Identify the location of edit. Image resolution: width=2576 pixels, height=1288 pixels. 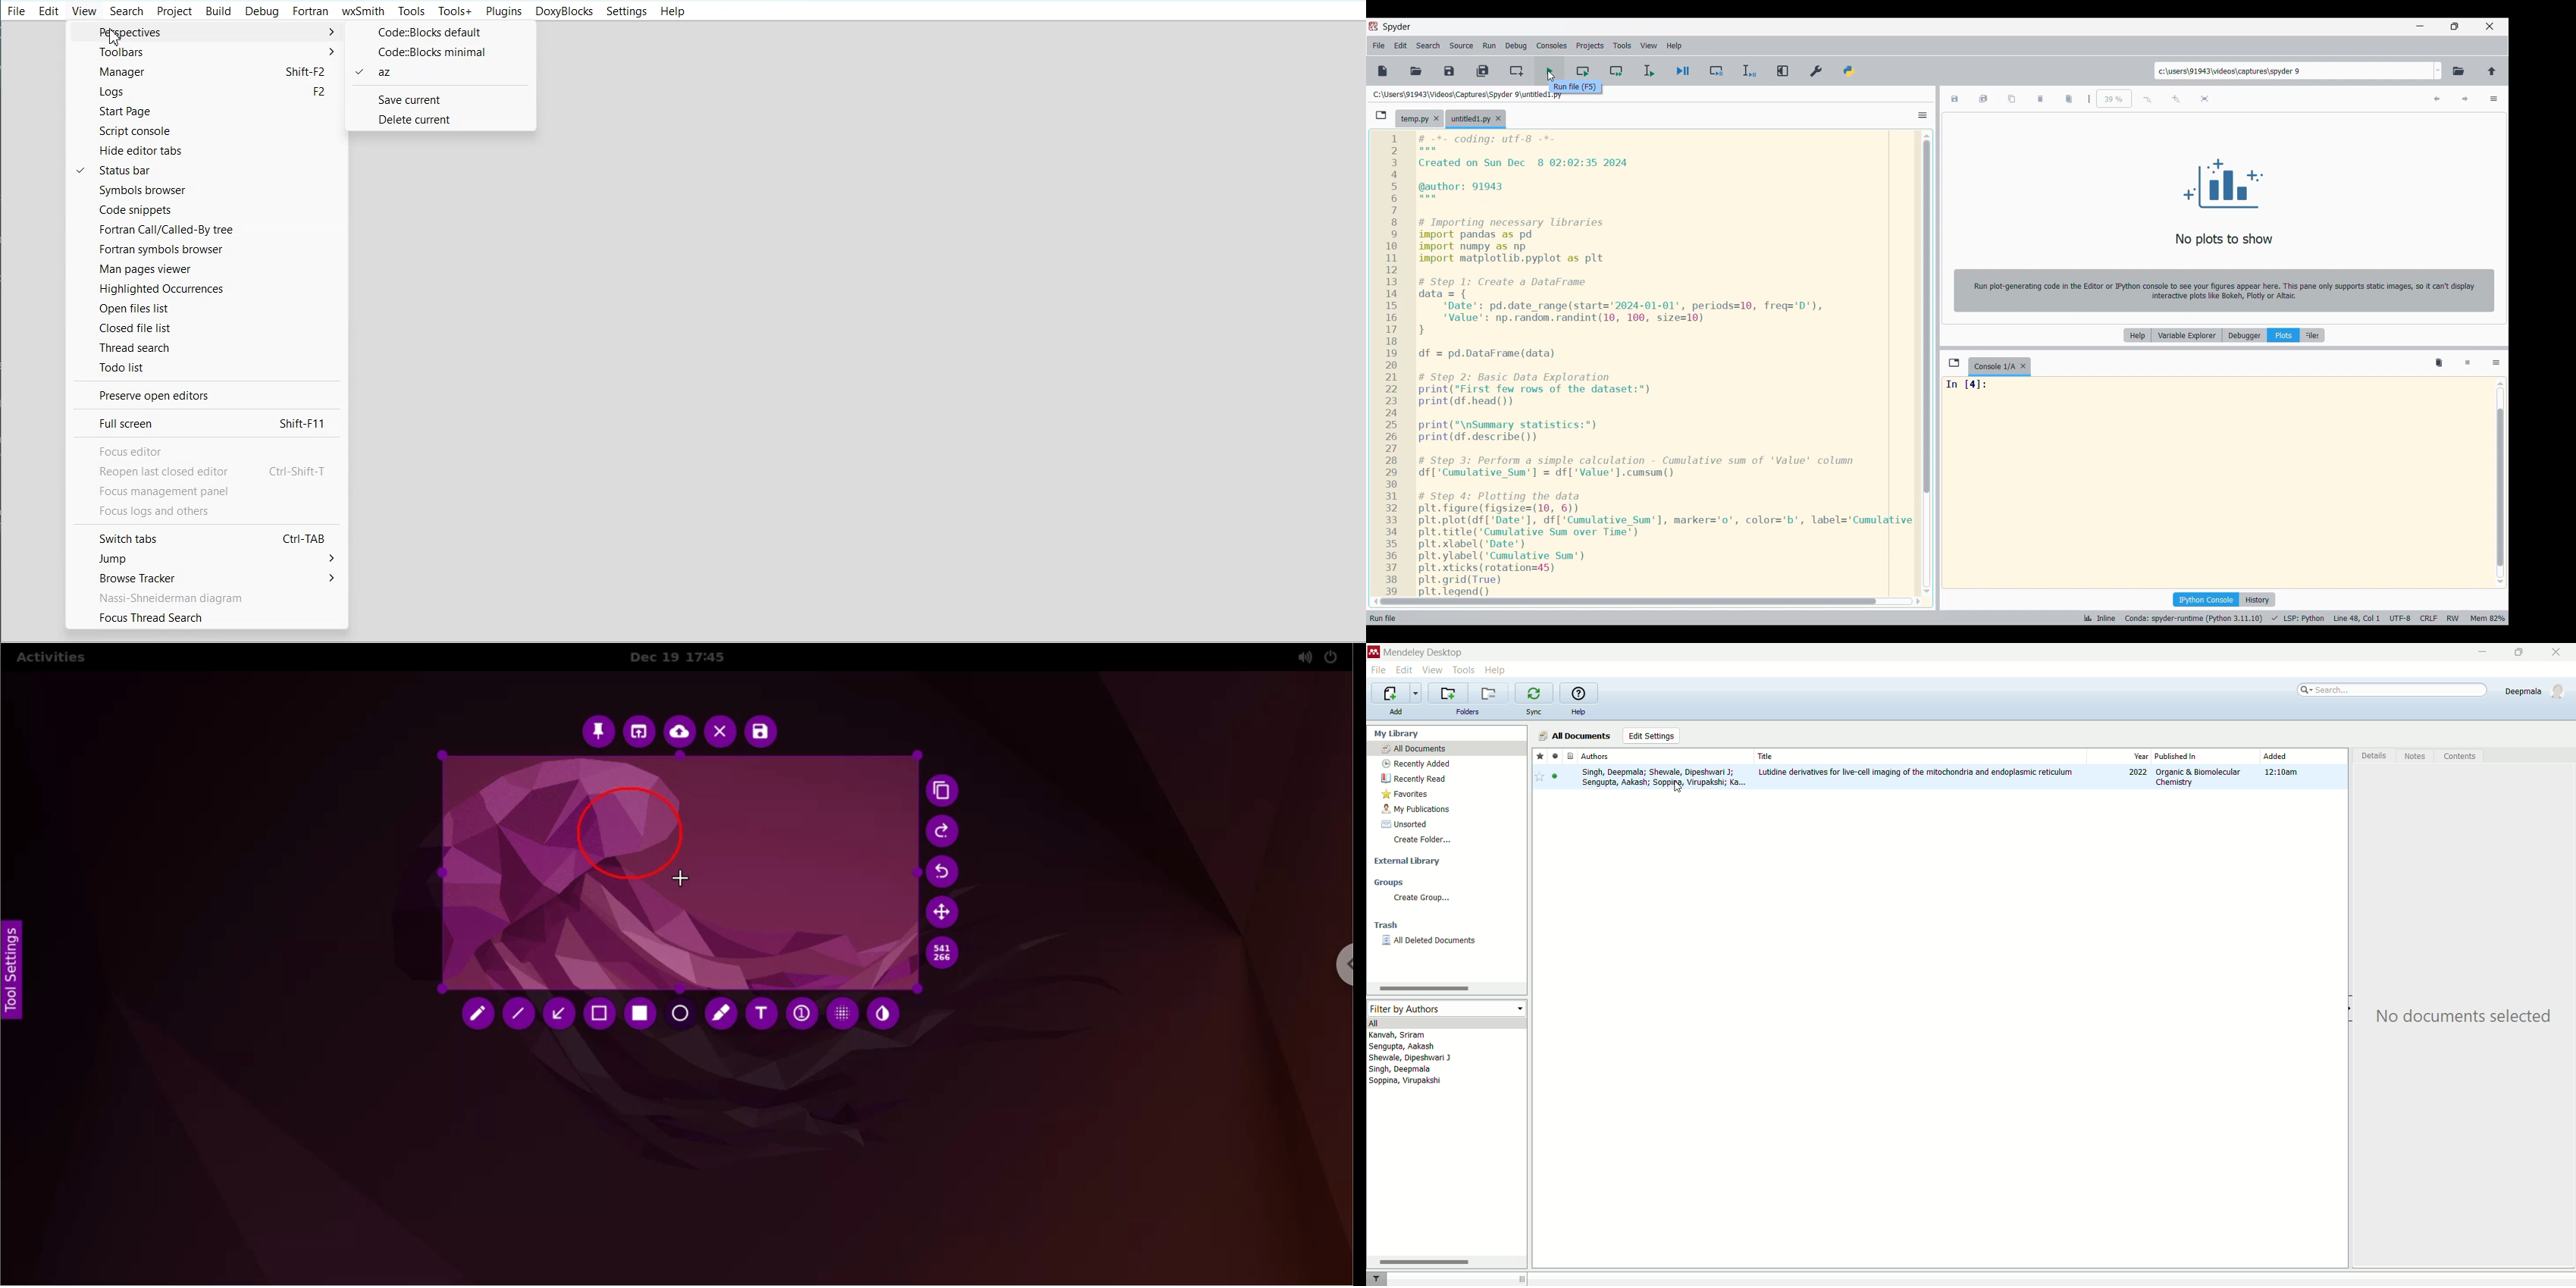
(1404, 669).